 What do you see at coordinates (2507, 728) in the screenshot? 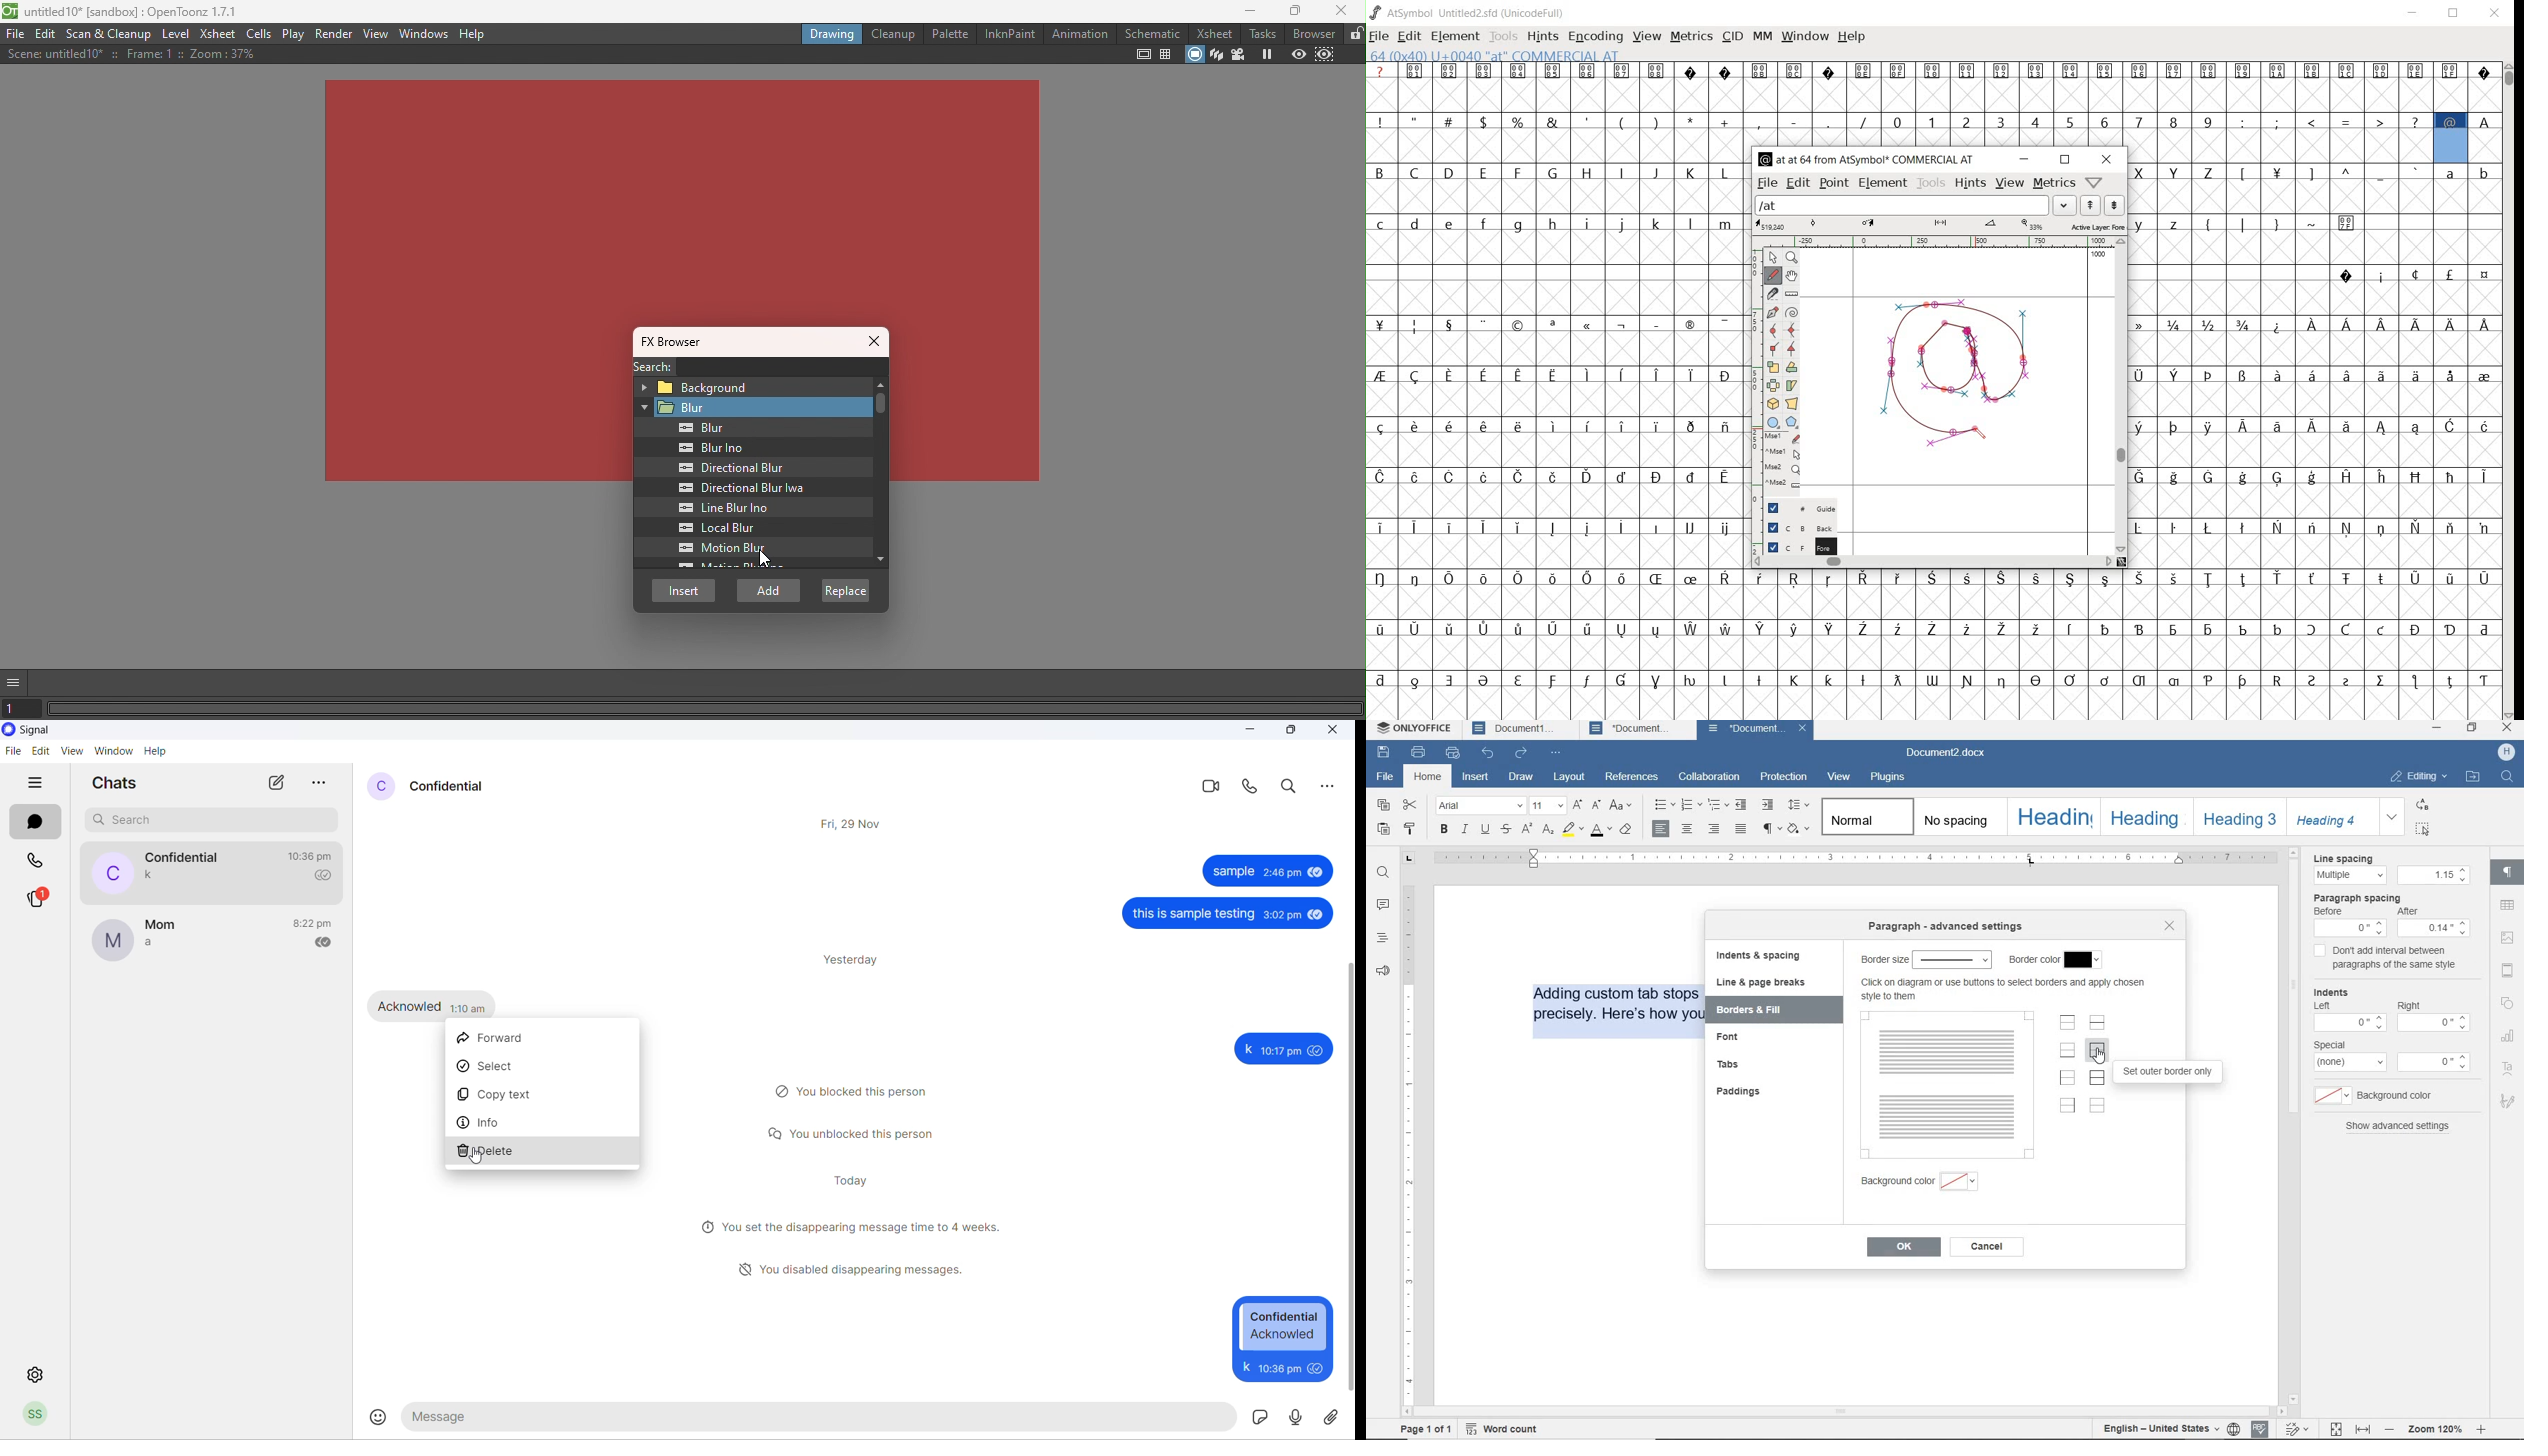
I see `close` at bounding box center [2507, 728].